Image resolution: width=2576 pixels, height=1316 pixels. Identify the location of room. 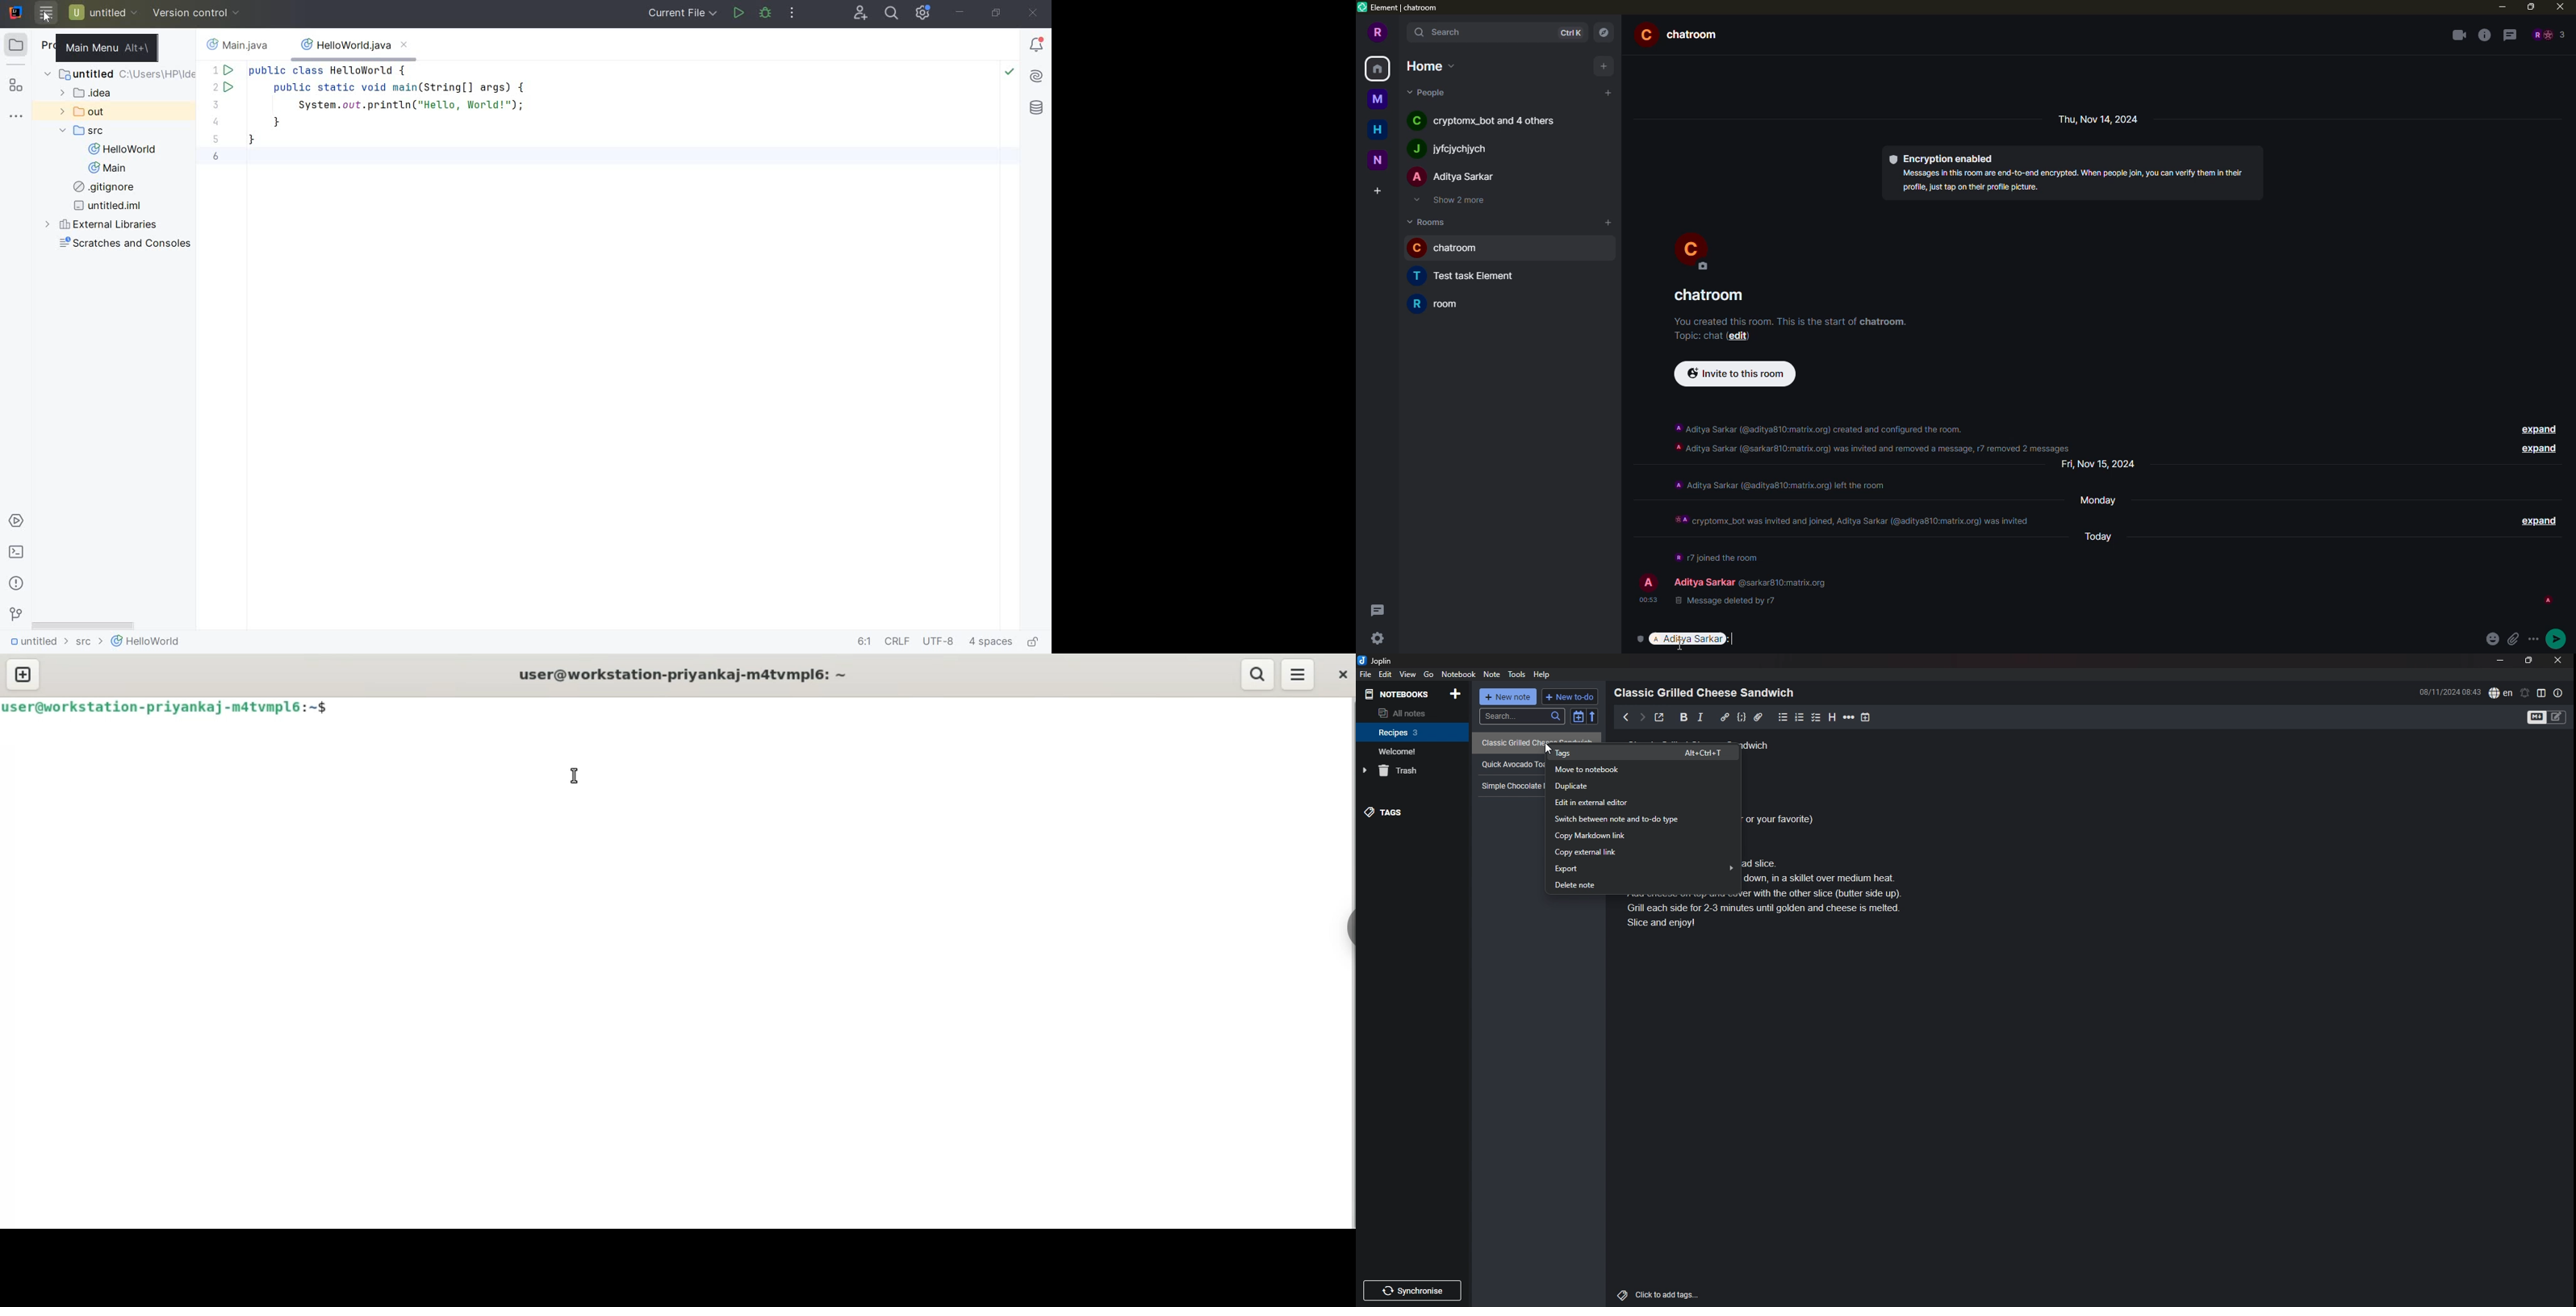
(1444, 303).